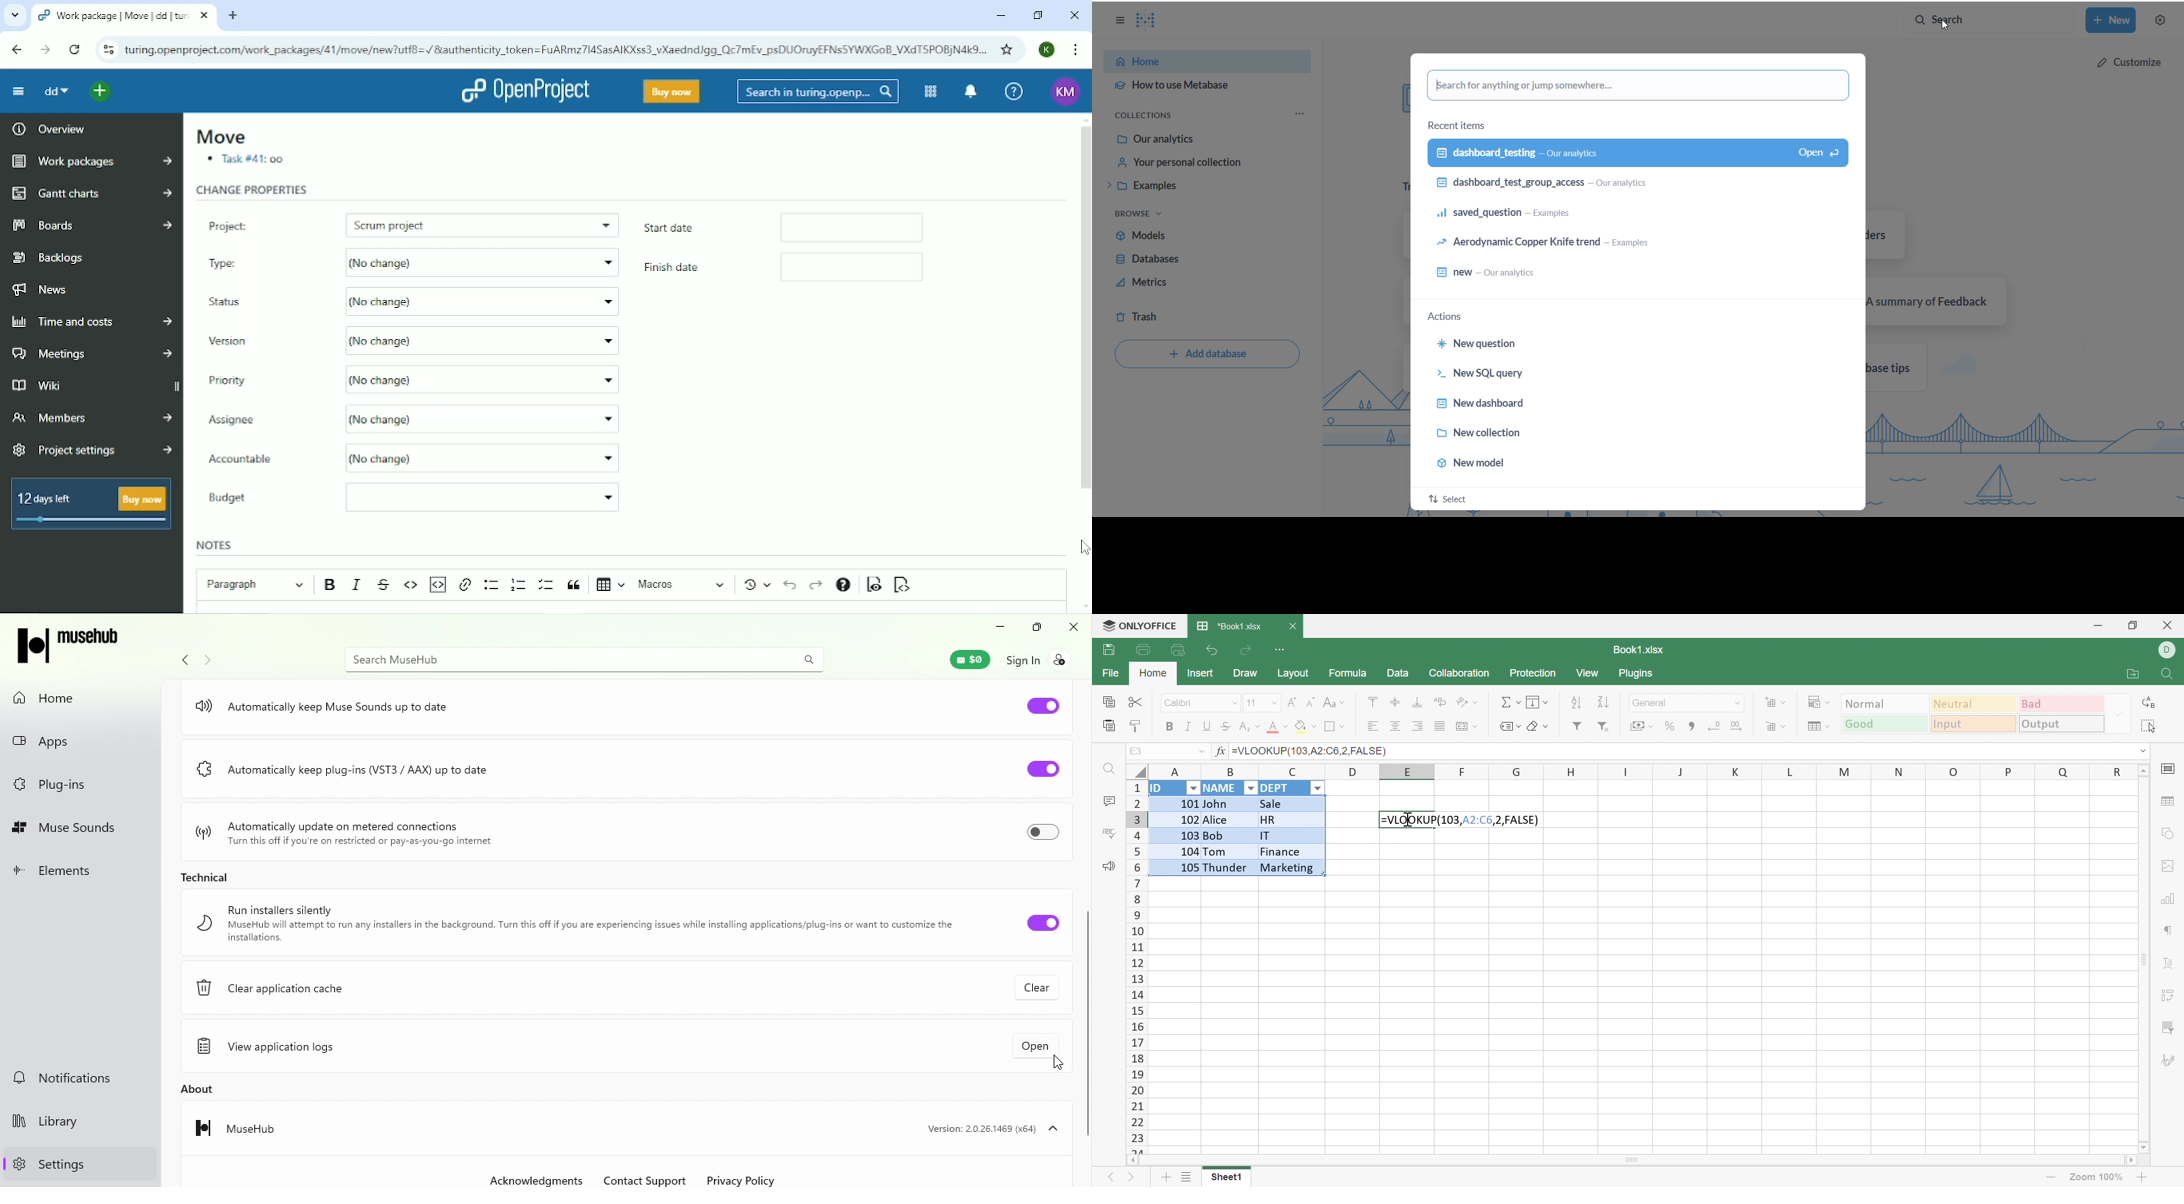 The height and width of the screenshot is (1204, 2184). Describe the element at coordinates (862, 226) in the screenshot. I see `empty box` at that location.